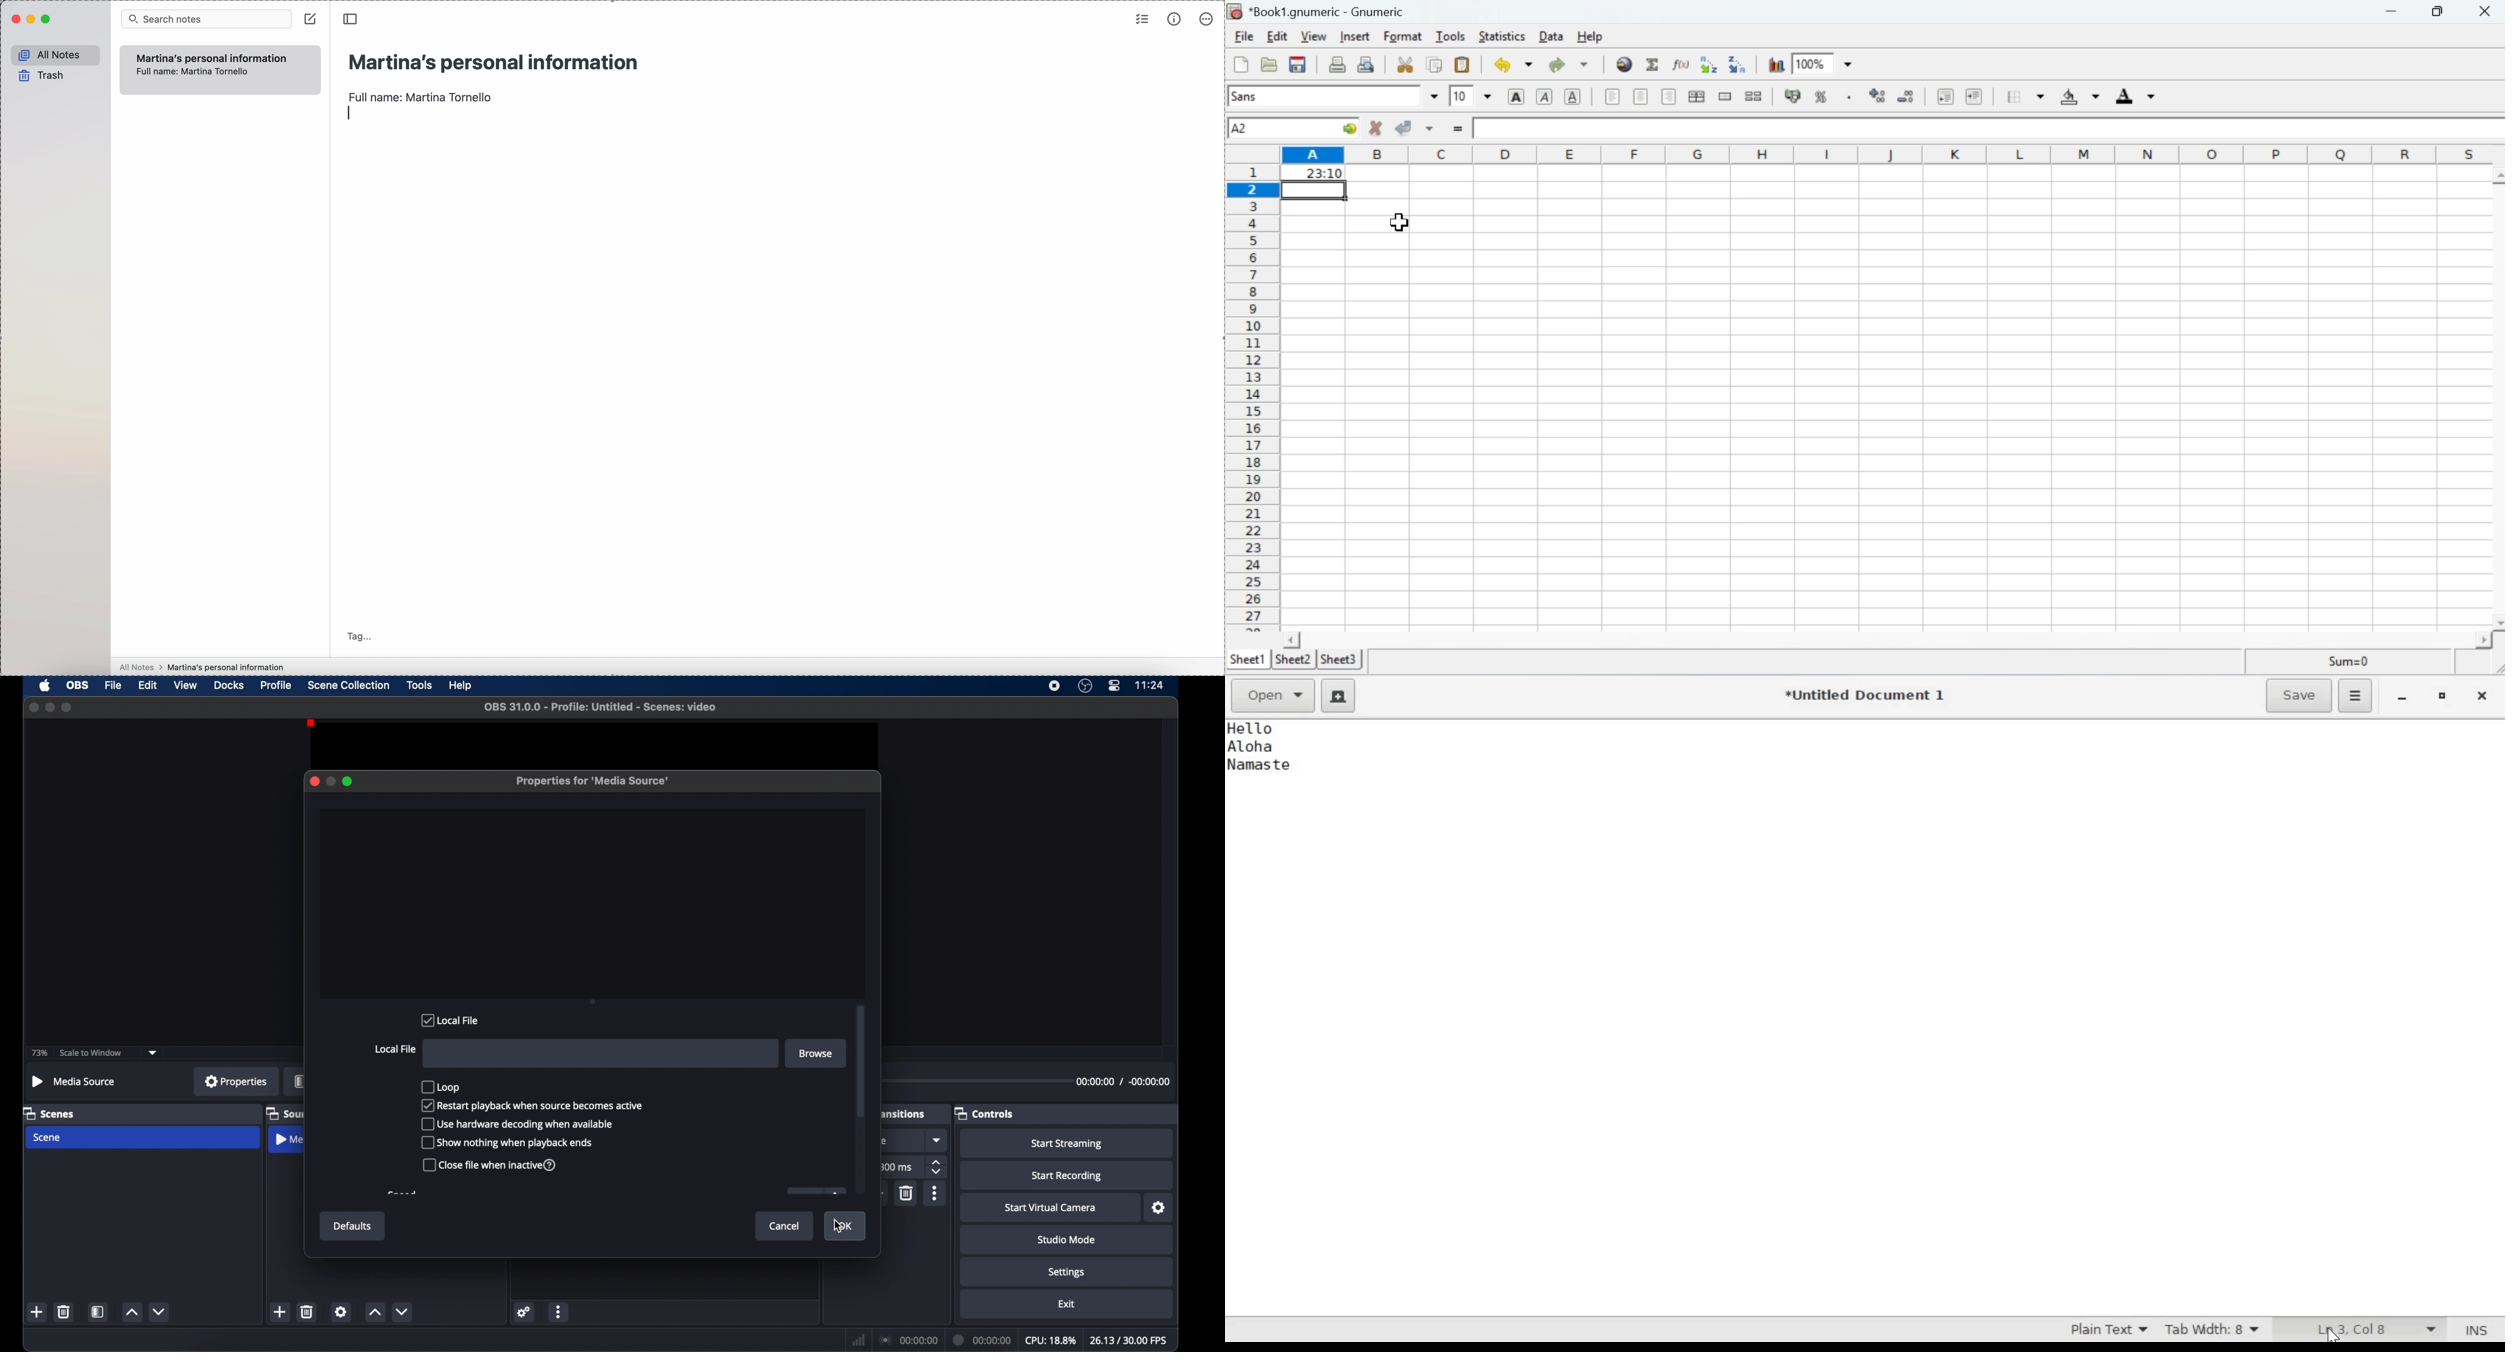 The image size is (2520, 1372). What do you see at coordinates (1237, 11) in the screenshot?
I see `Gnumeric Logo` at bounding box center [1237, 11].